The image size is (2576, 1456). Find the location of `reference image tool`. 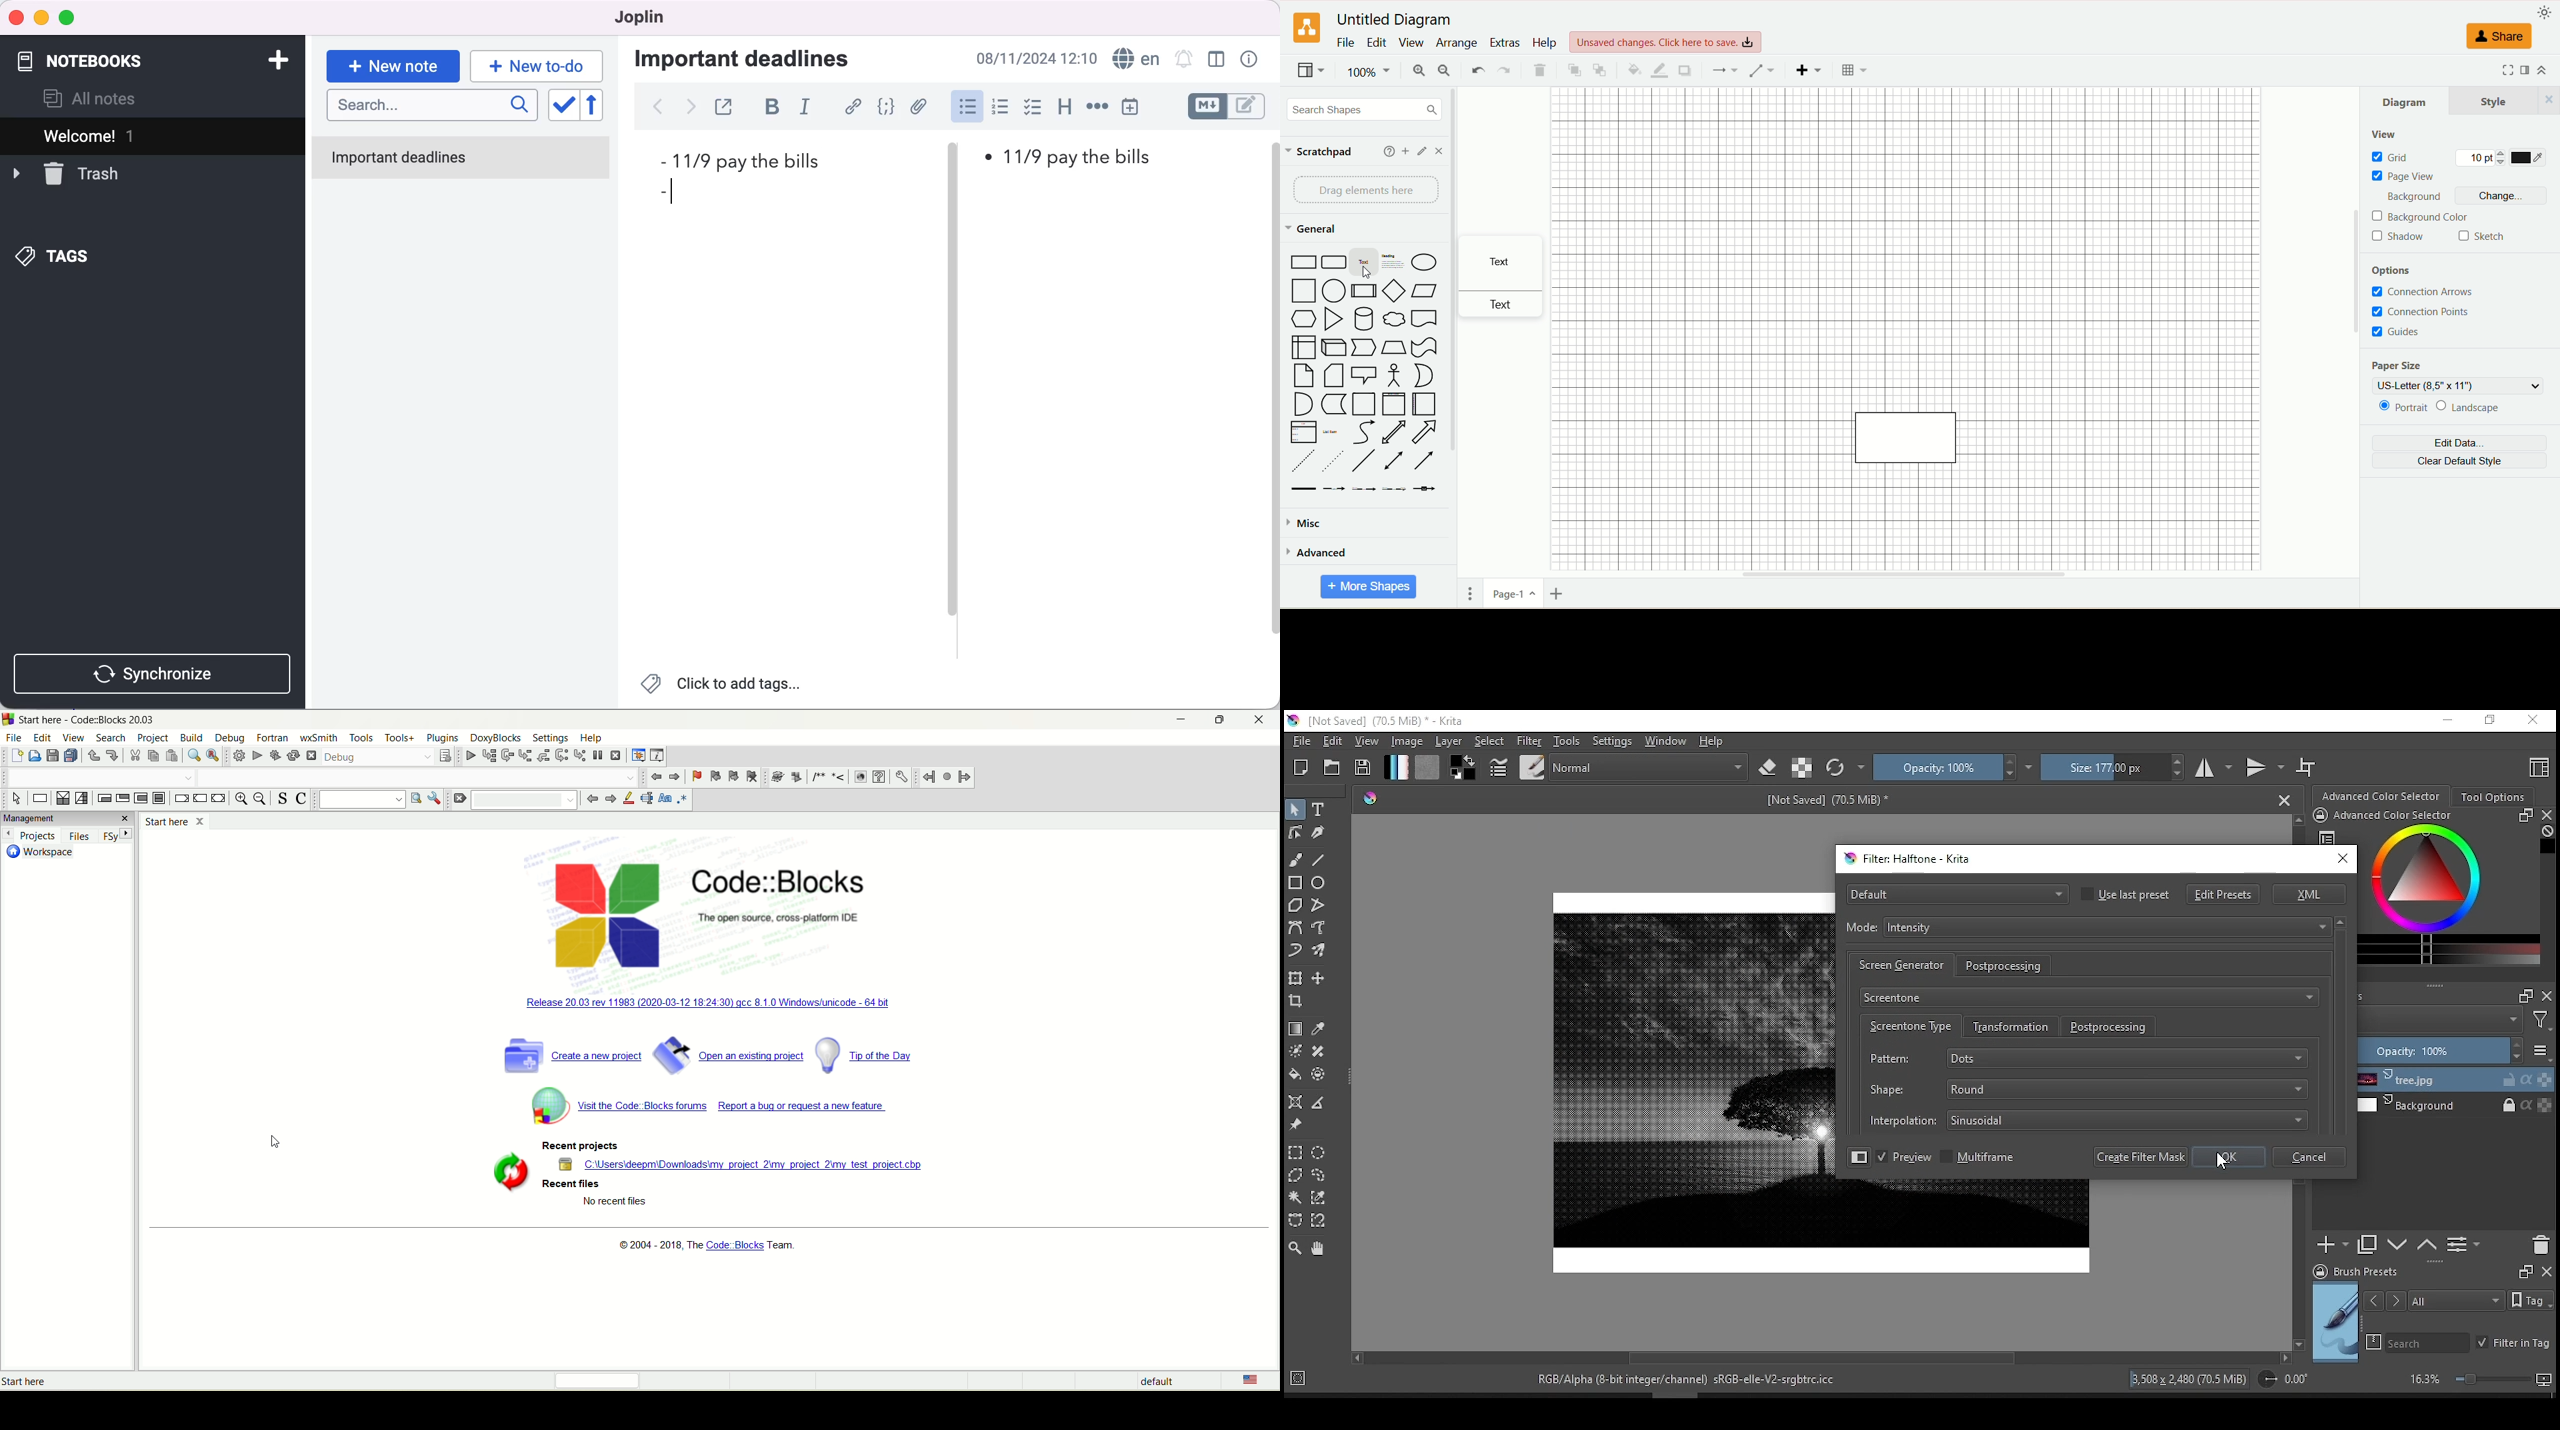

reference image tool is located at coordinates (1295, 1123).